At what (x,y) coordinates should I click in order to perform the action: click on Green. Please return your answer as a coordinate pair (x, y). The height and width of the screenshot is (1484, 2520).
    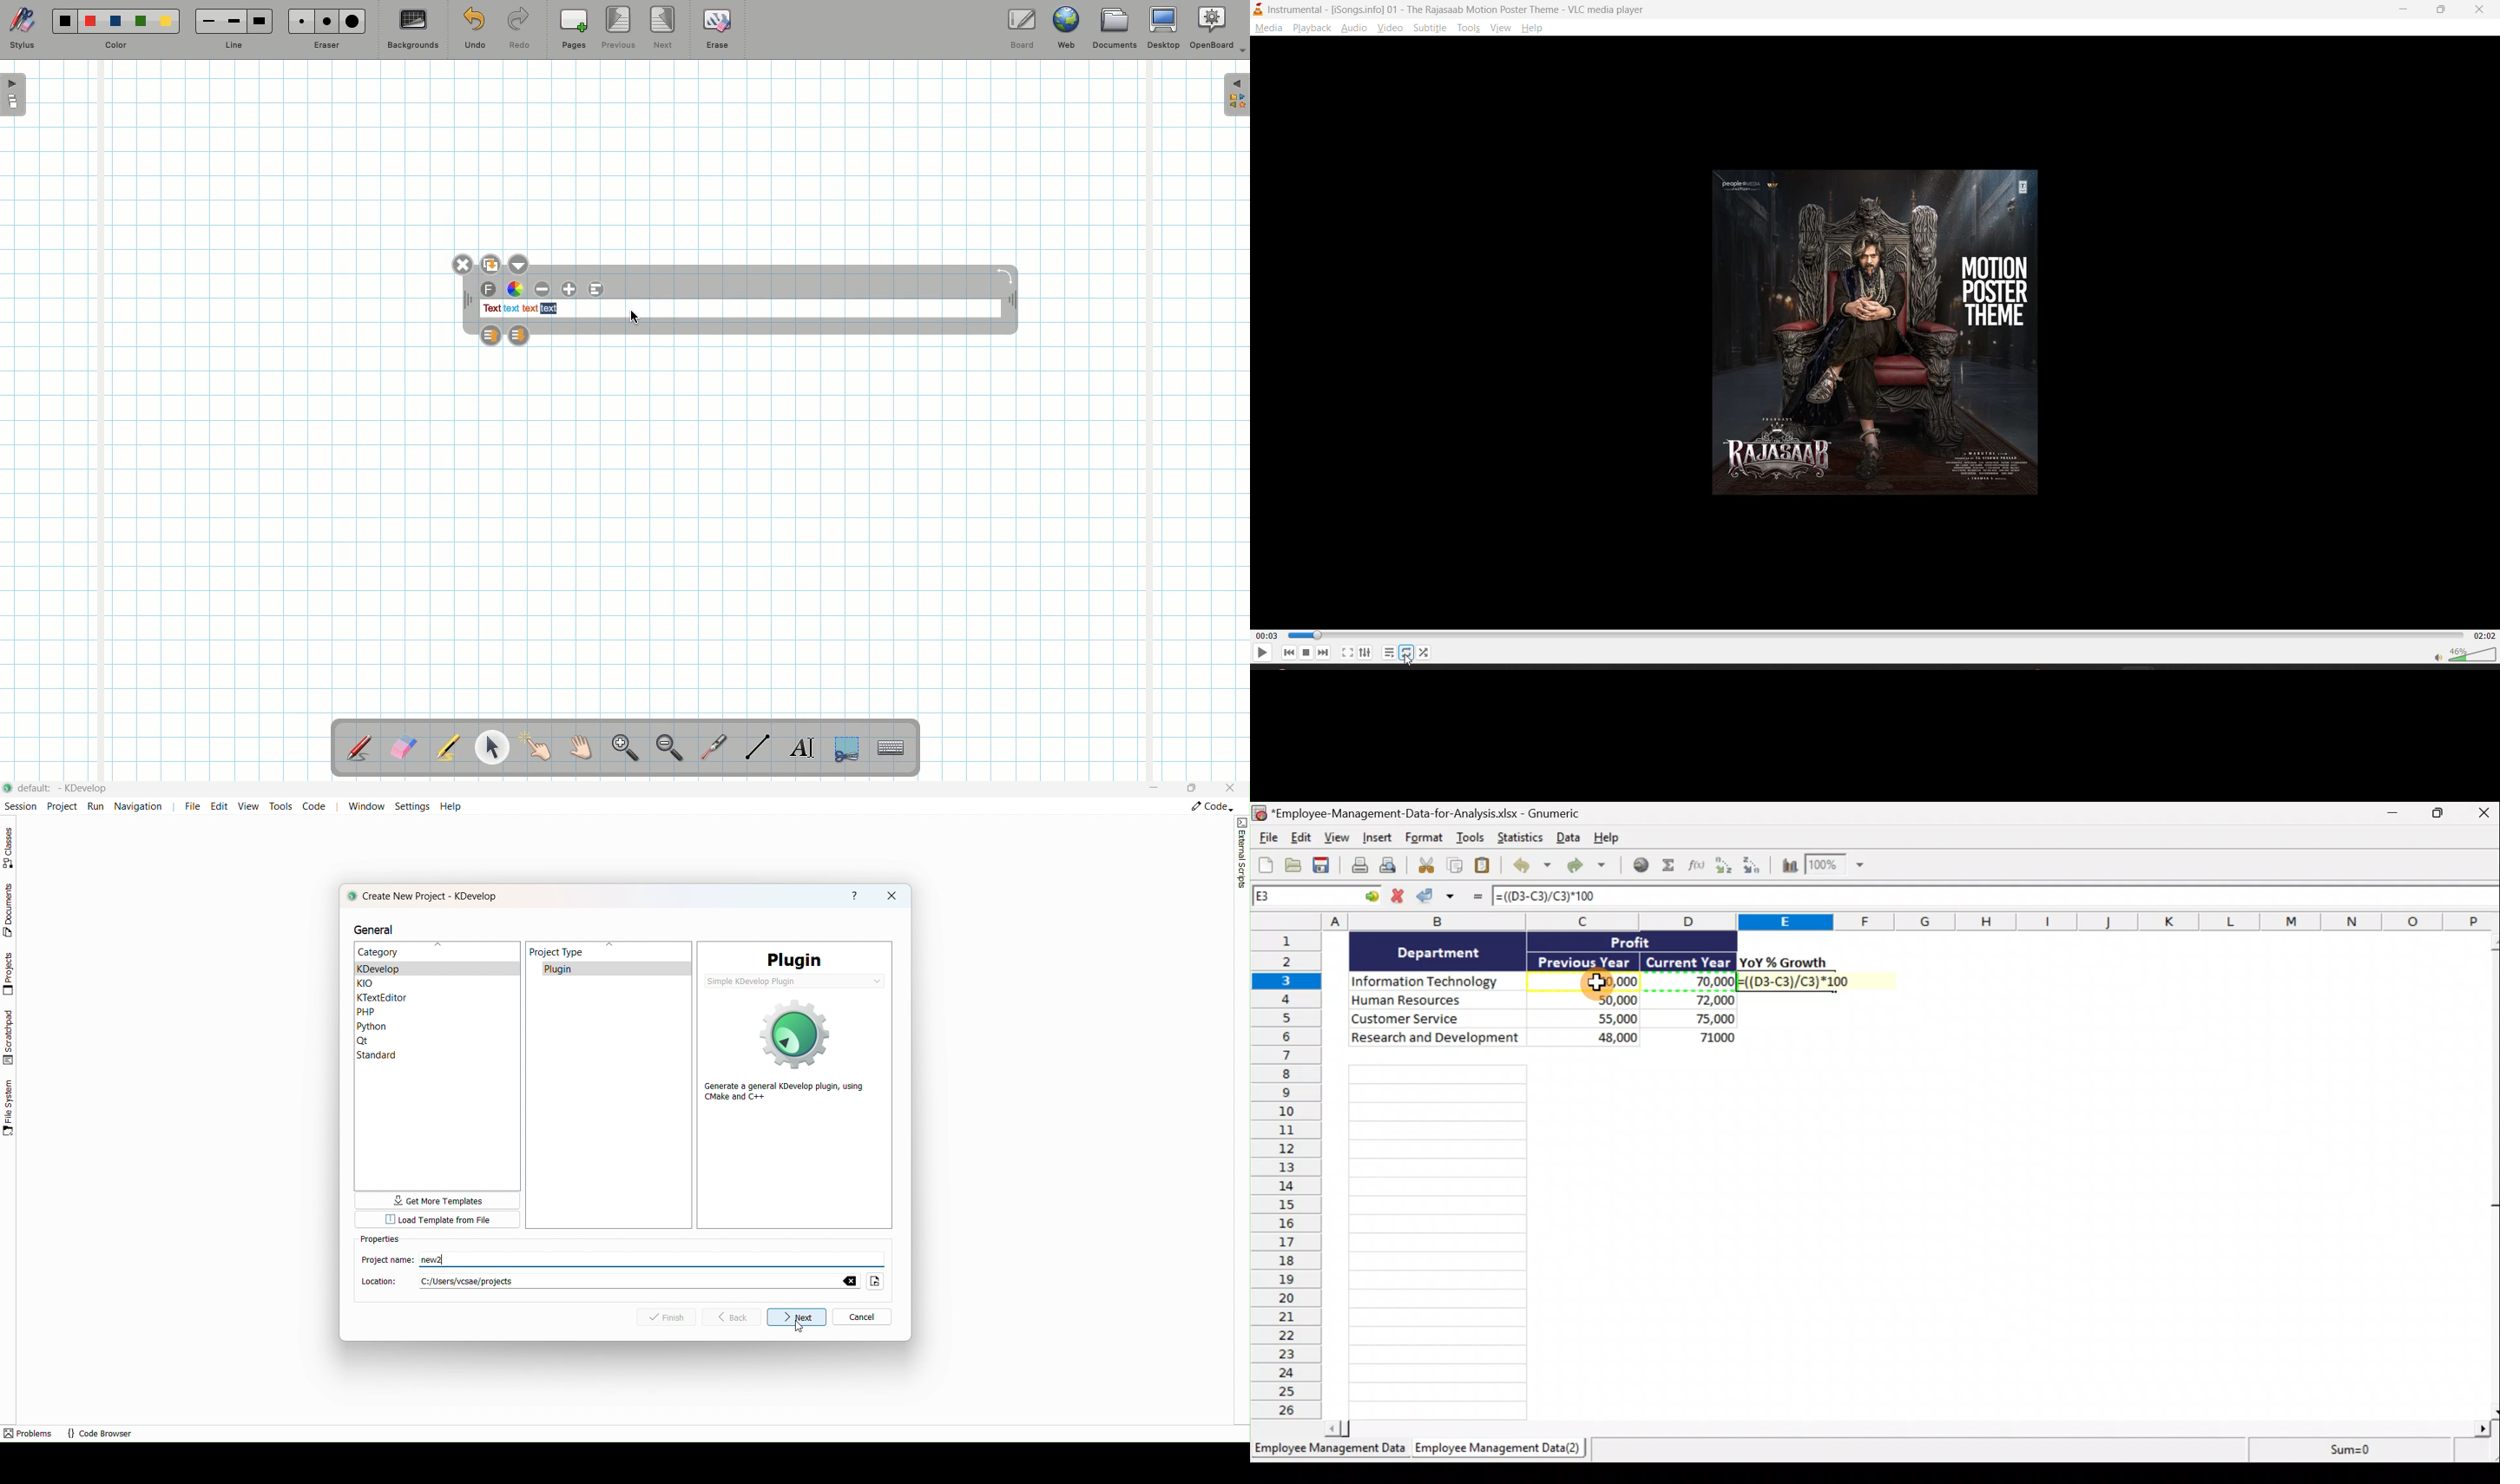
    Looking at the image, I should click on (141, 23).